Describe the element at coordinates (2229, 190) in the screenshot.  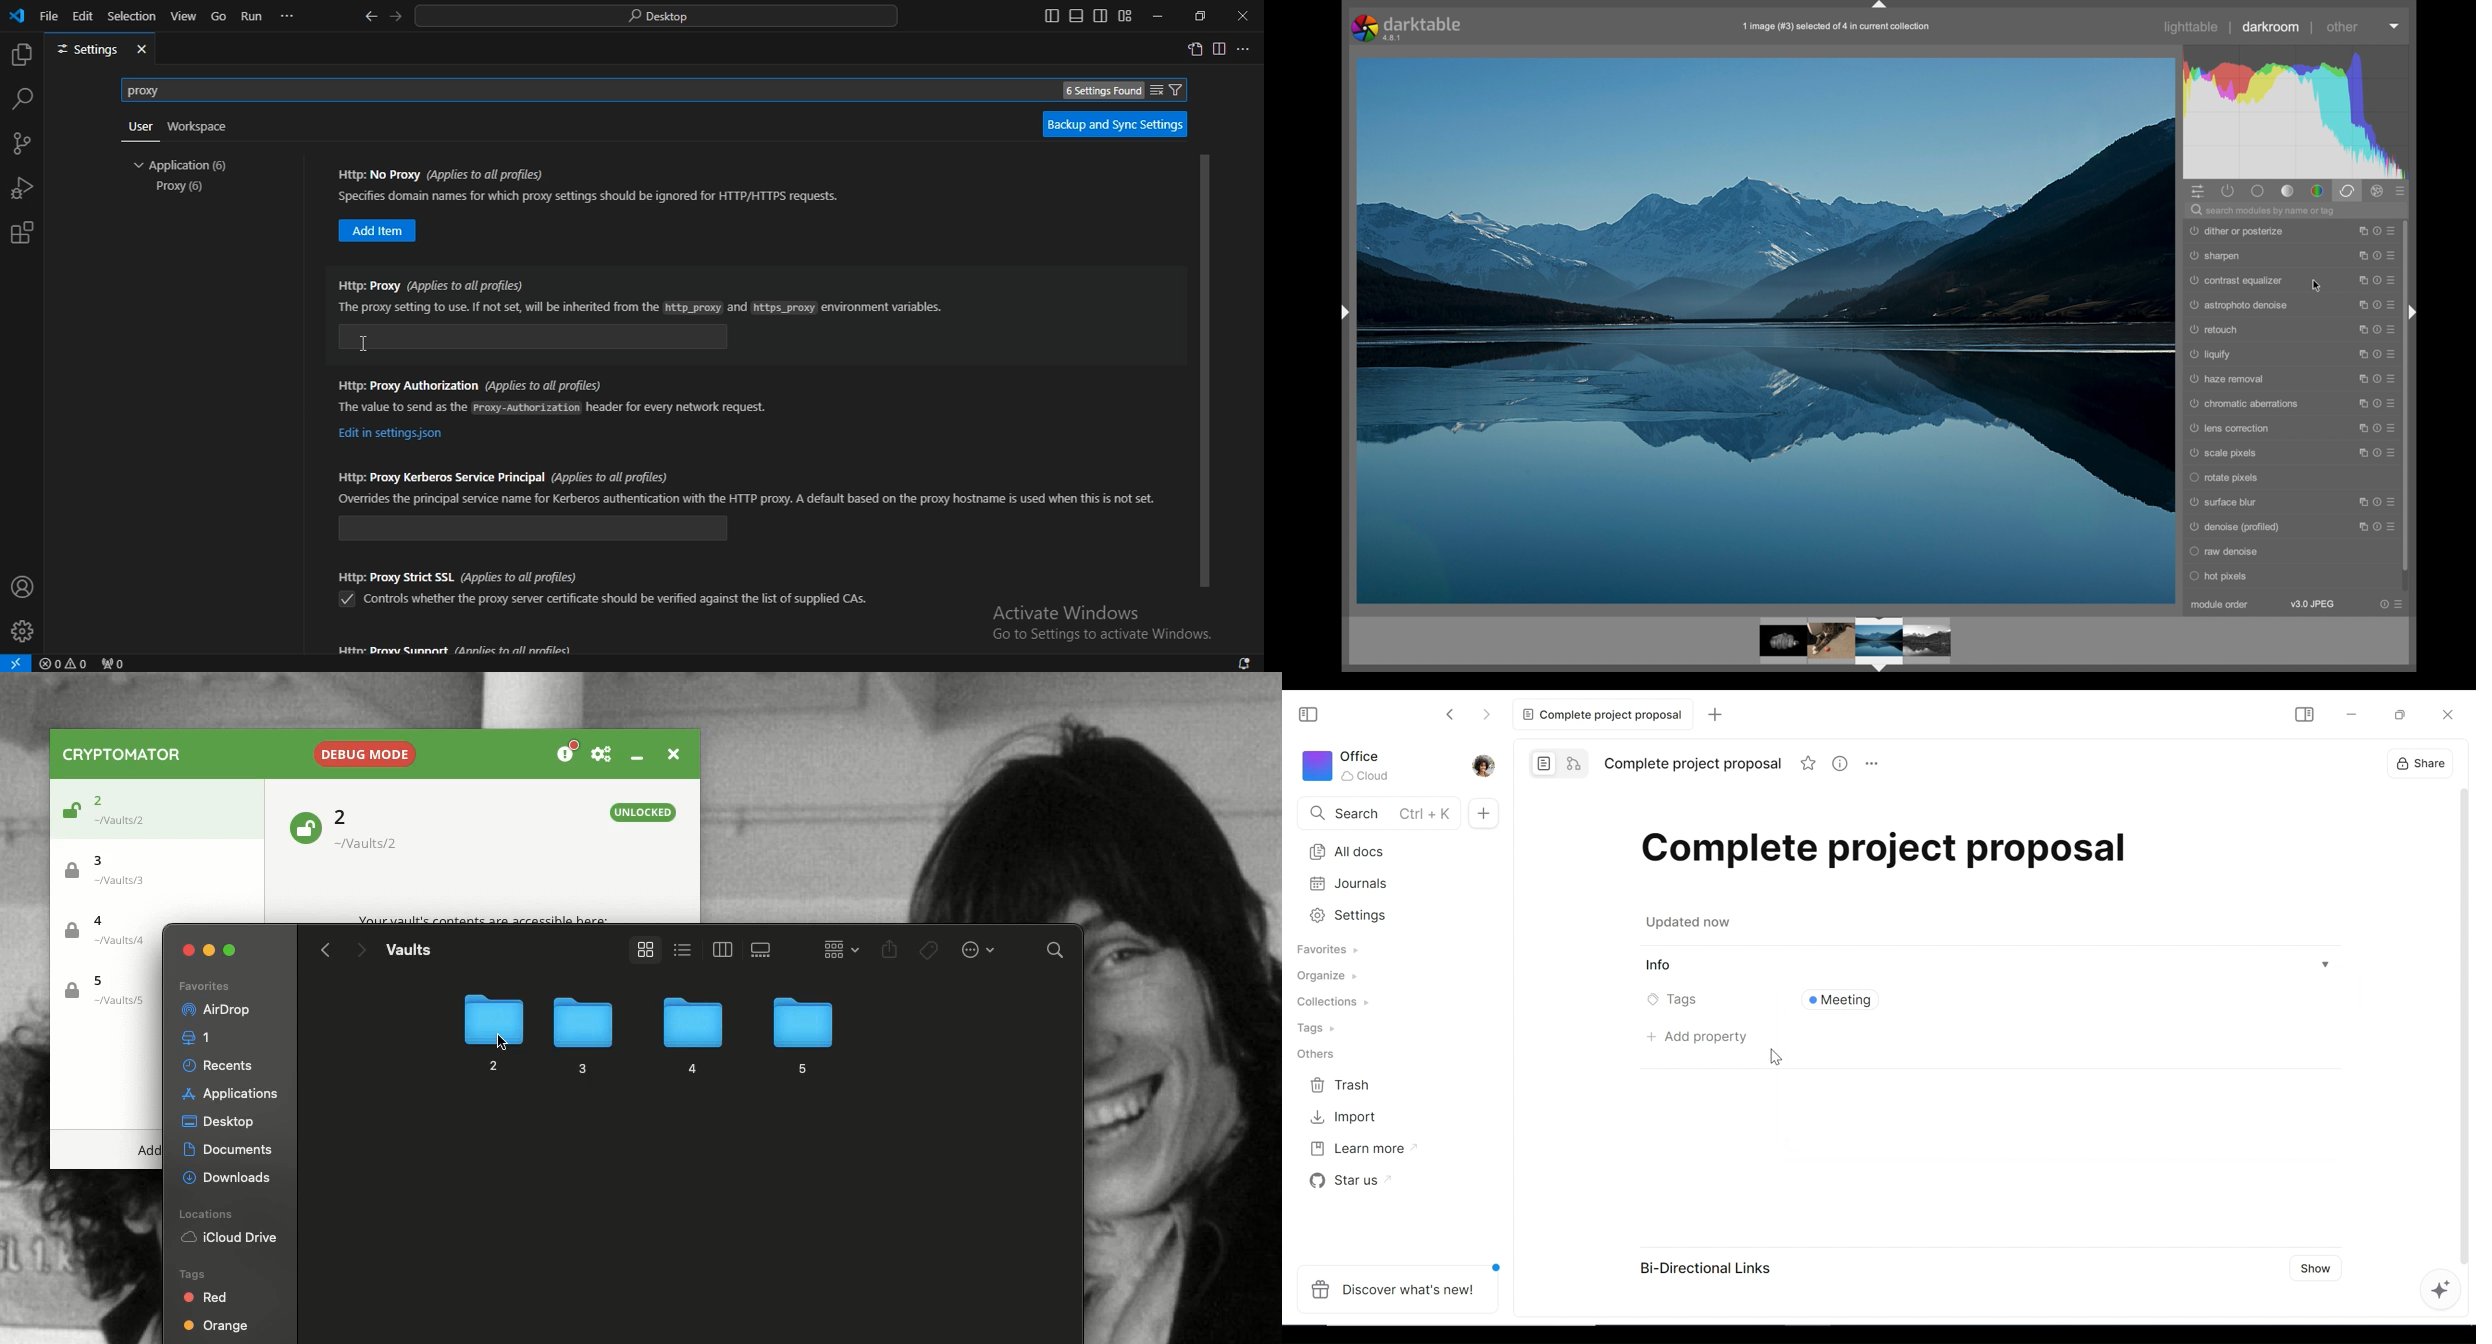
I see `show active  modules only` at that location.